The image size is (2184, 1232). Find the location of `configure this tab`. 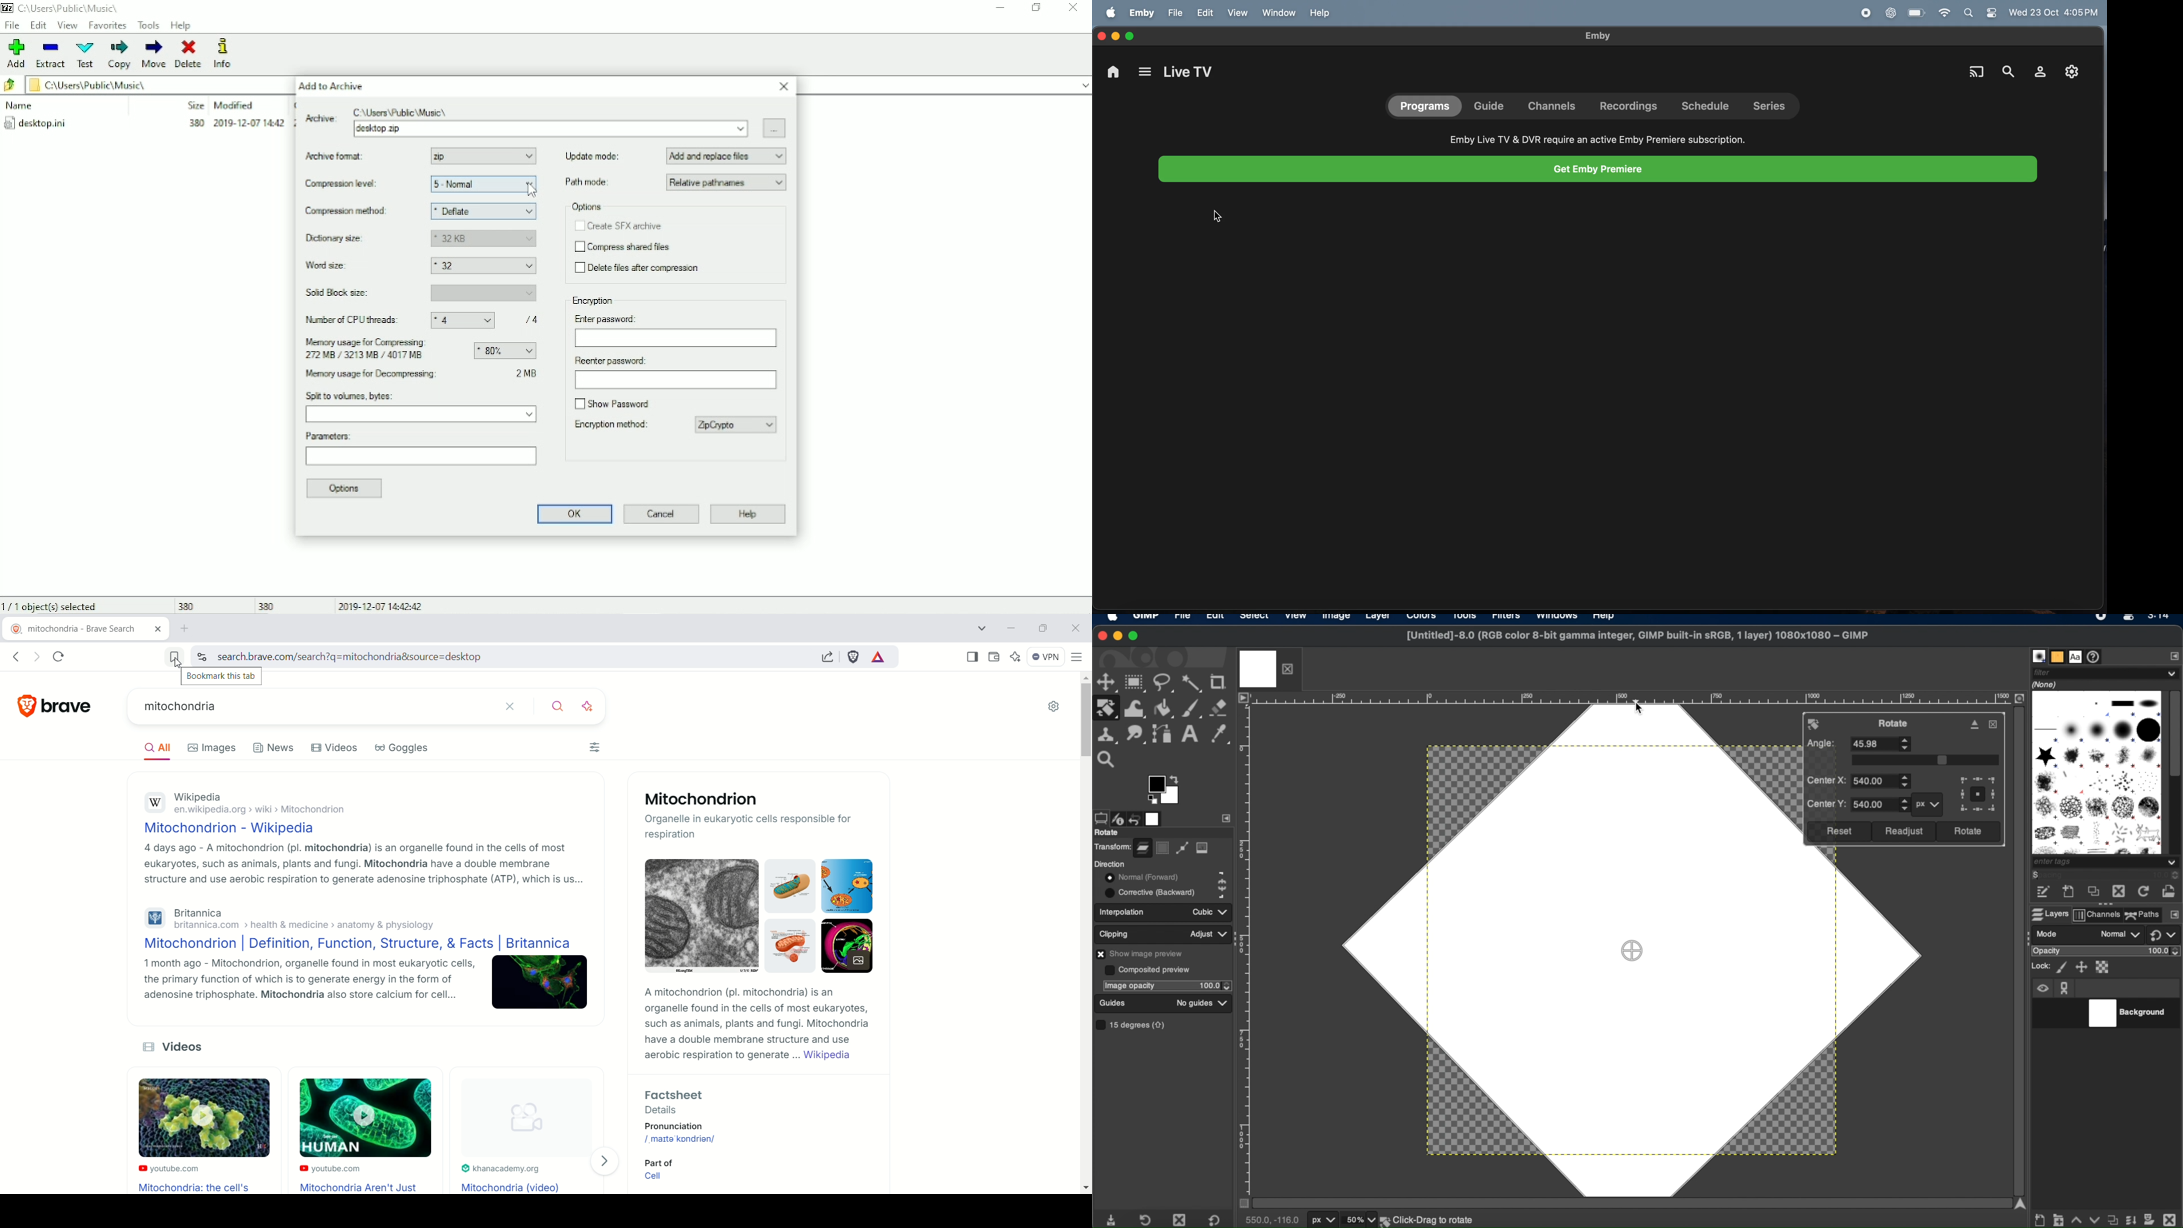

configure this tab is located at coordinates (2173, 656).